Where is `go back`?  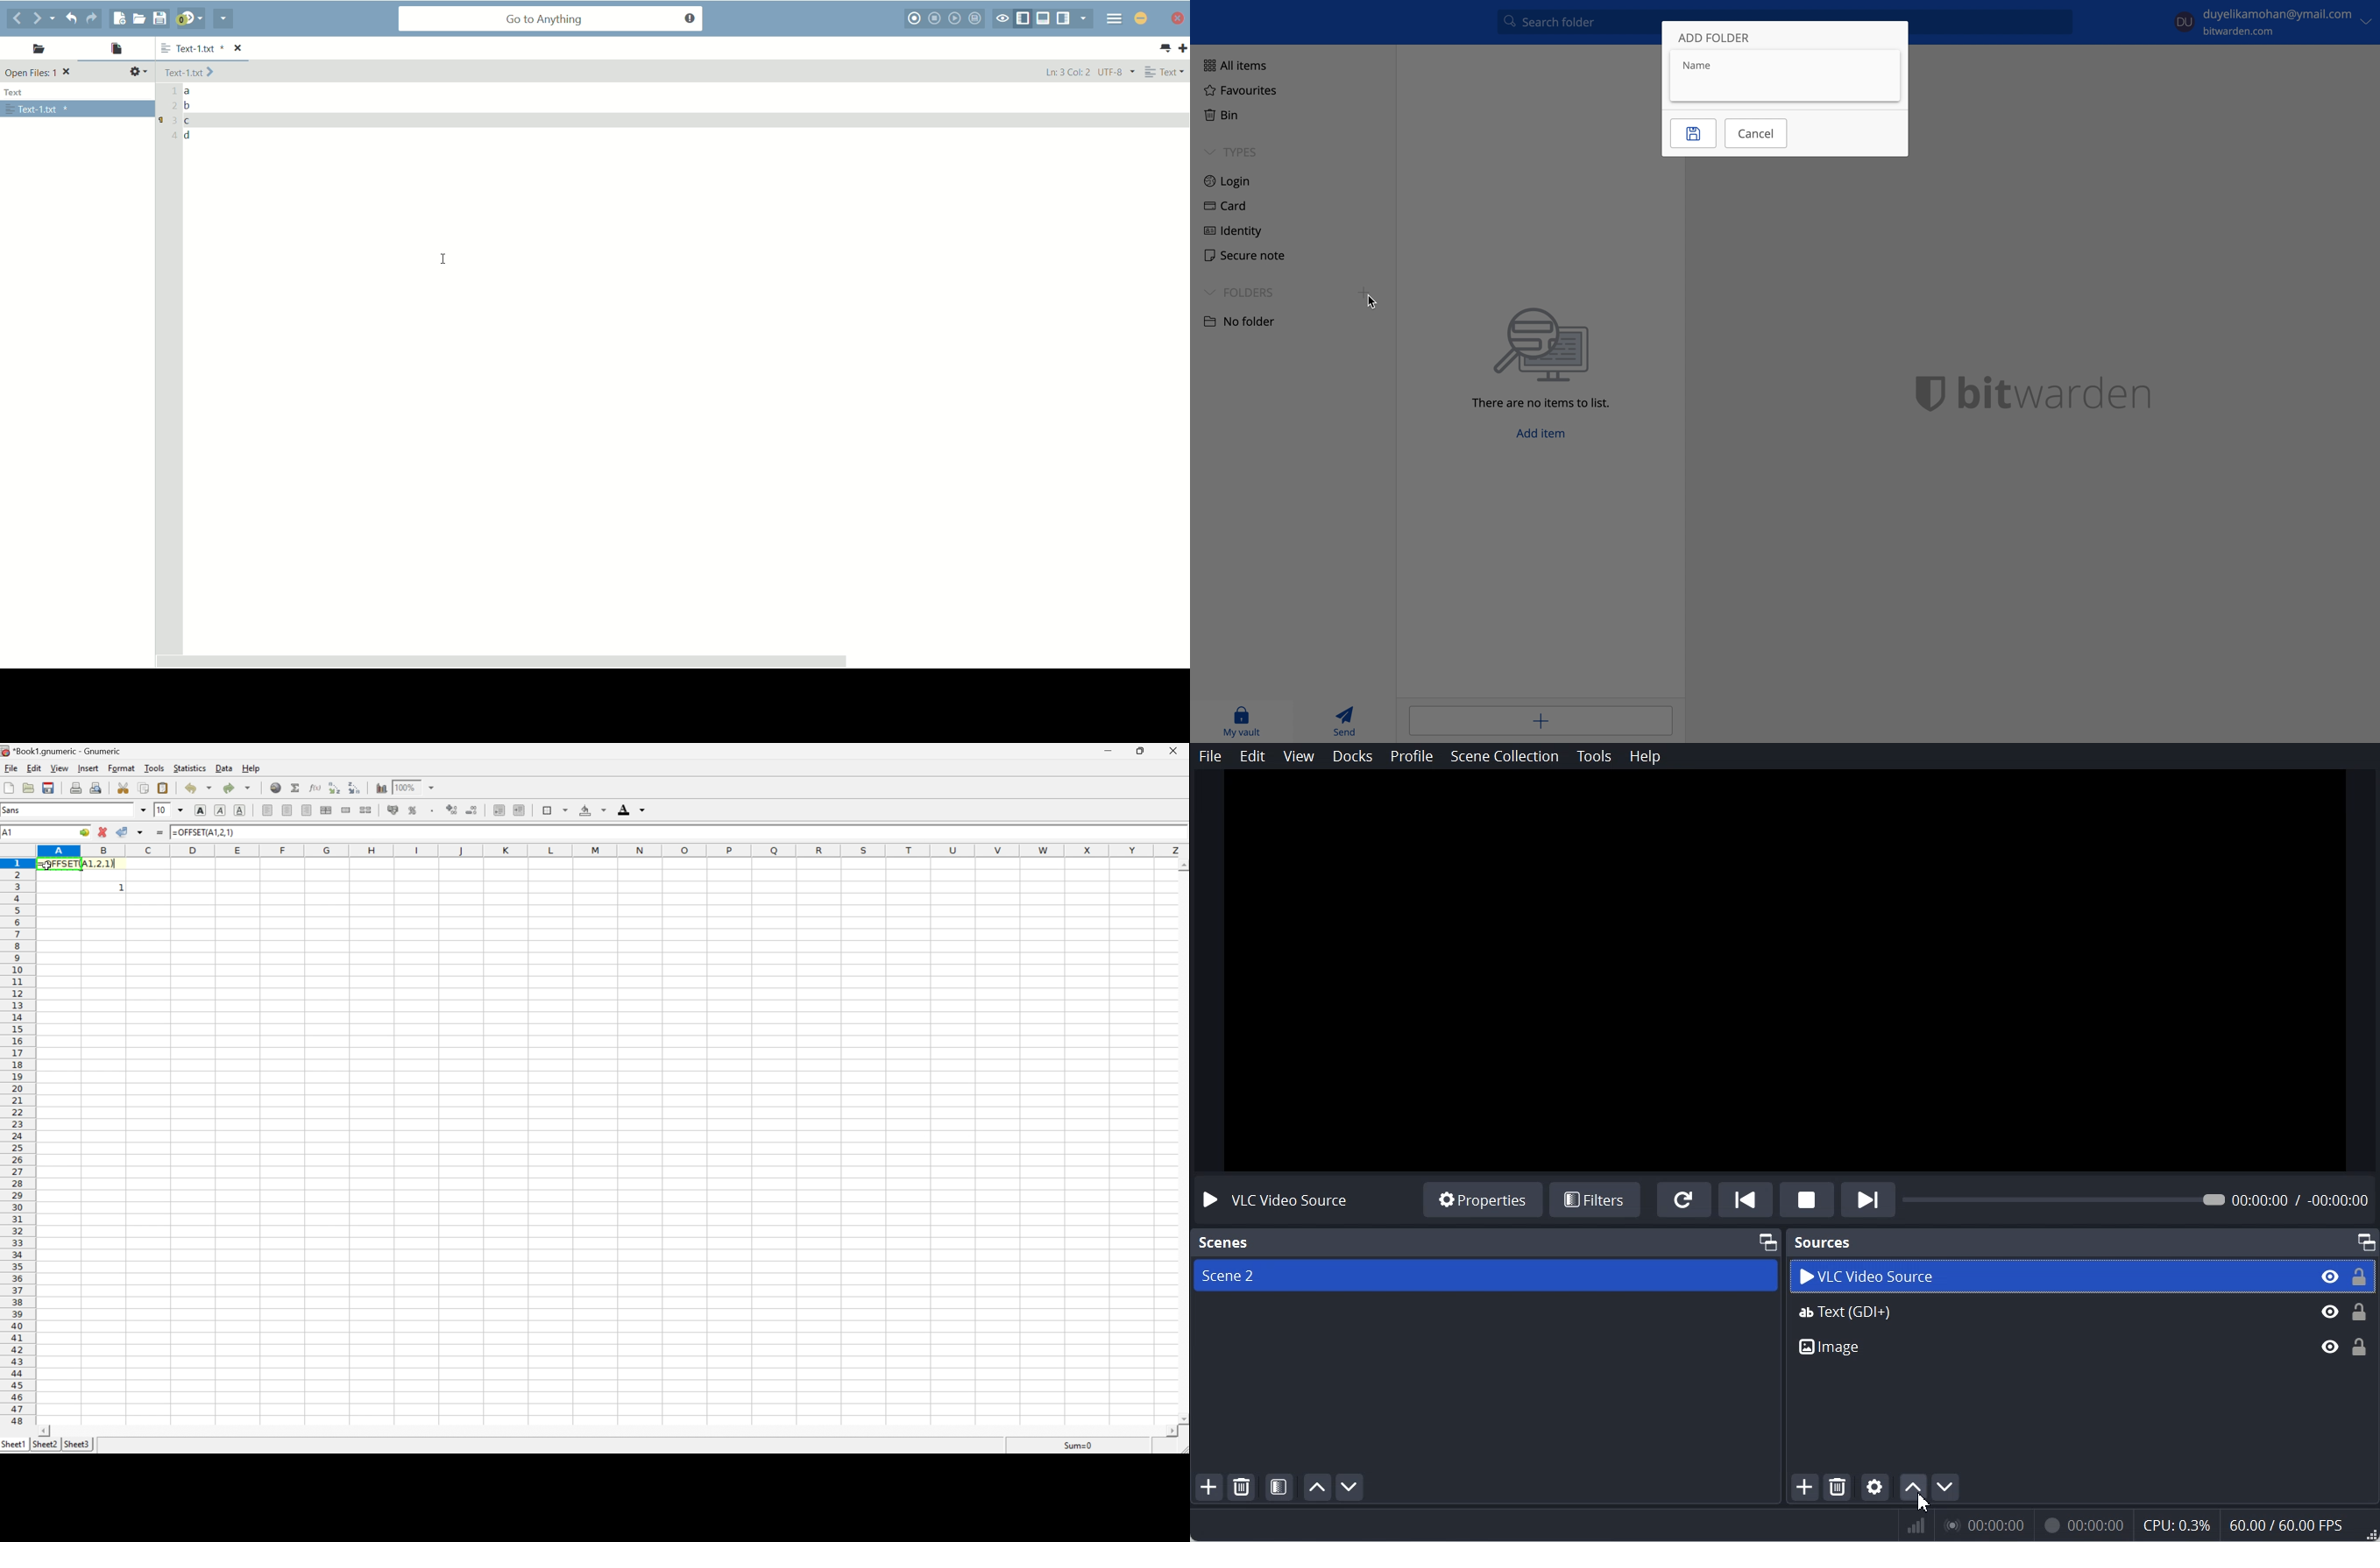 go back is located at coordinates (17, 18).